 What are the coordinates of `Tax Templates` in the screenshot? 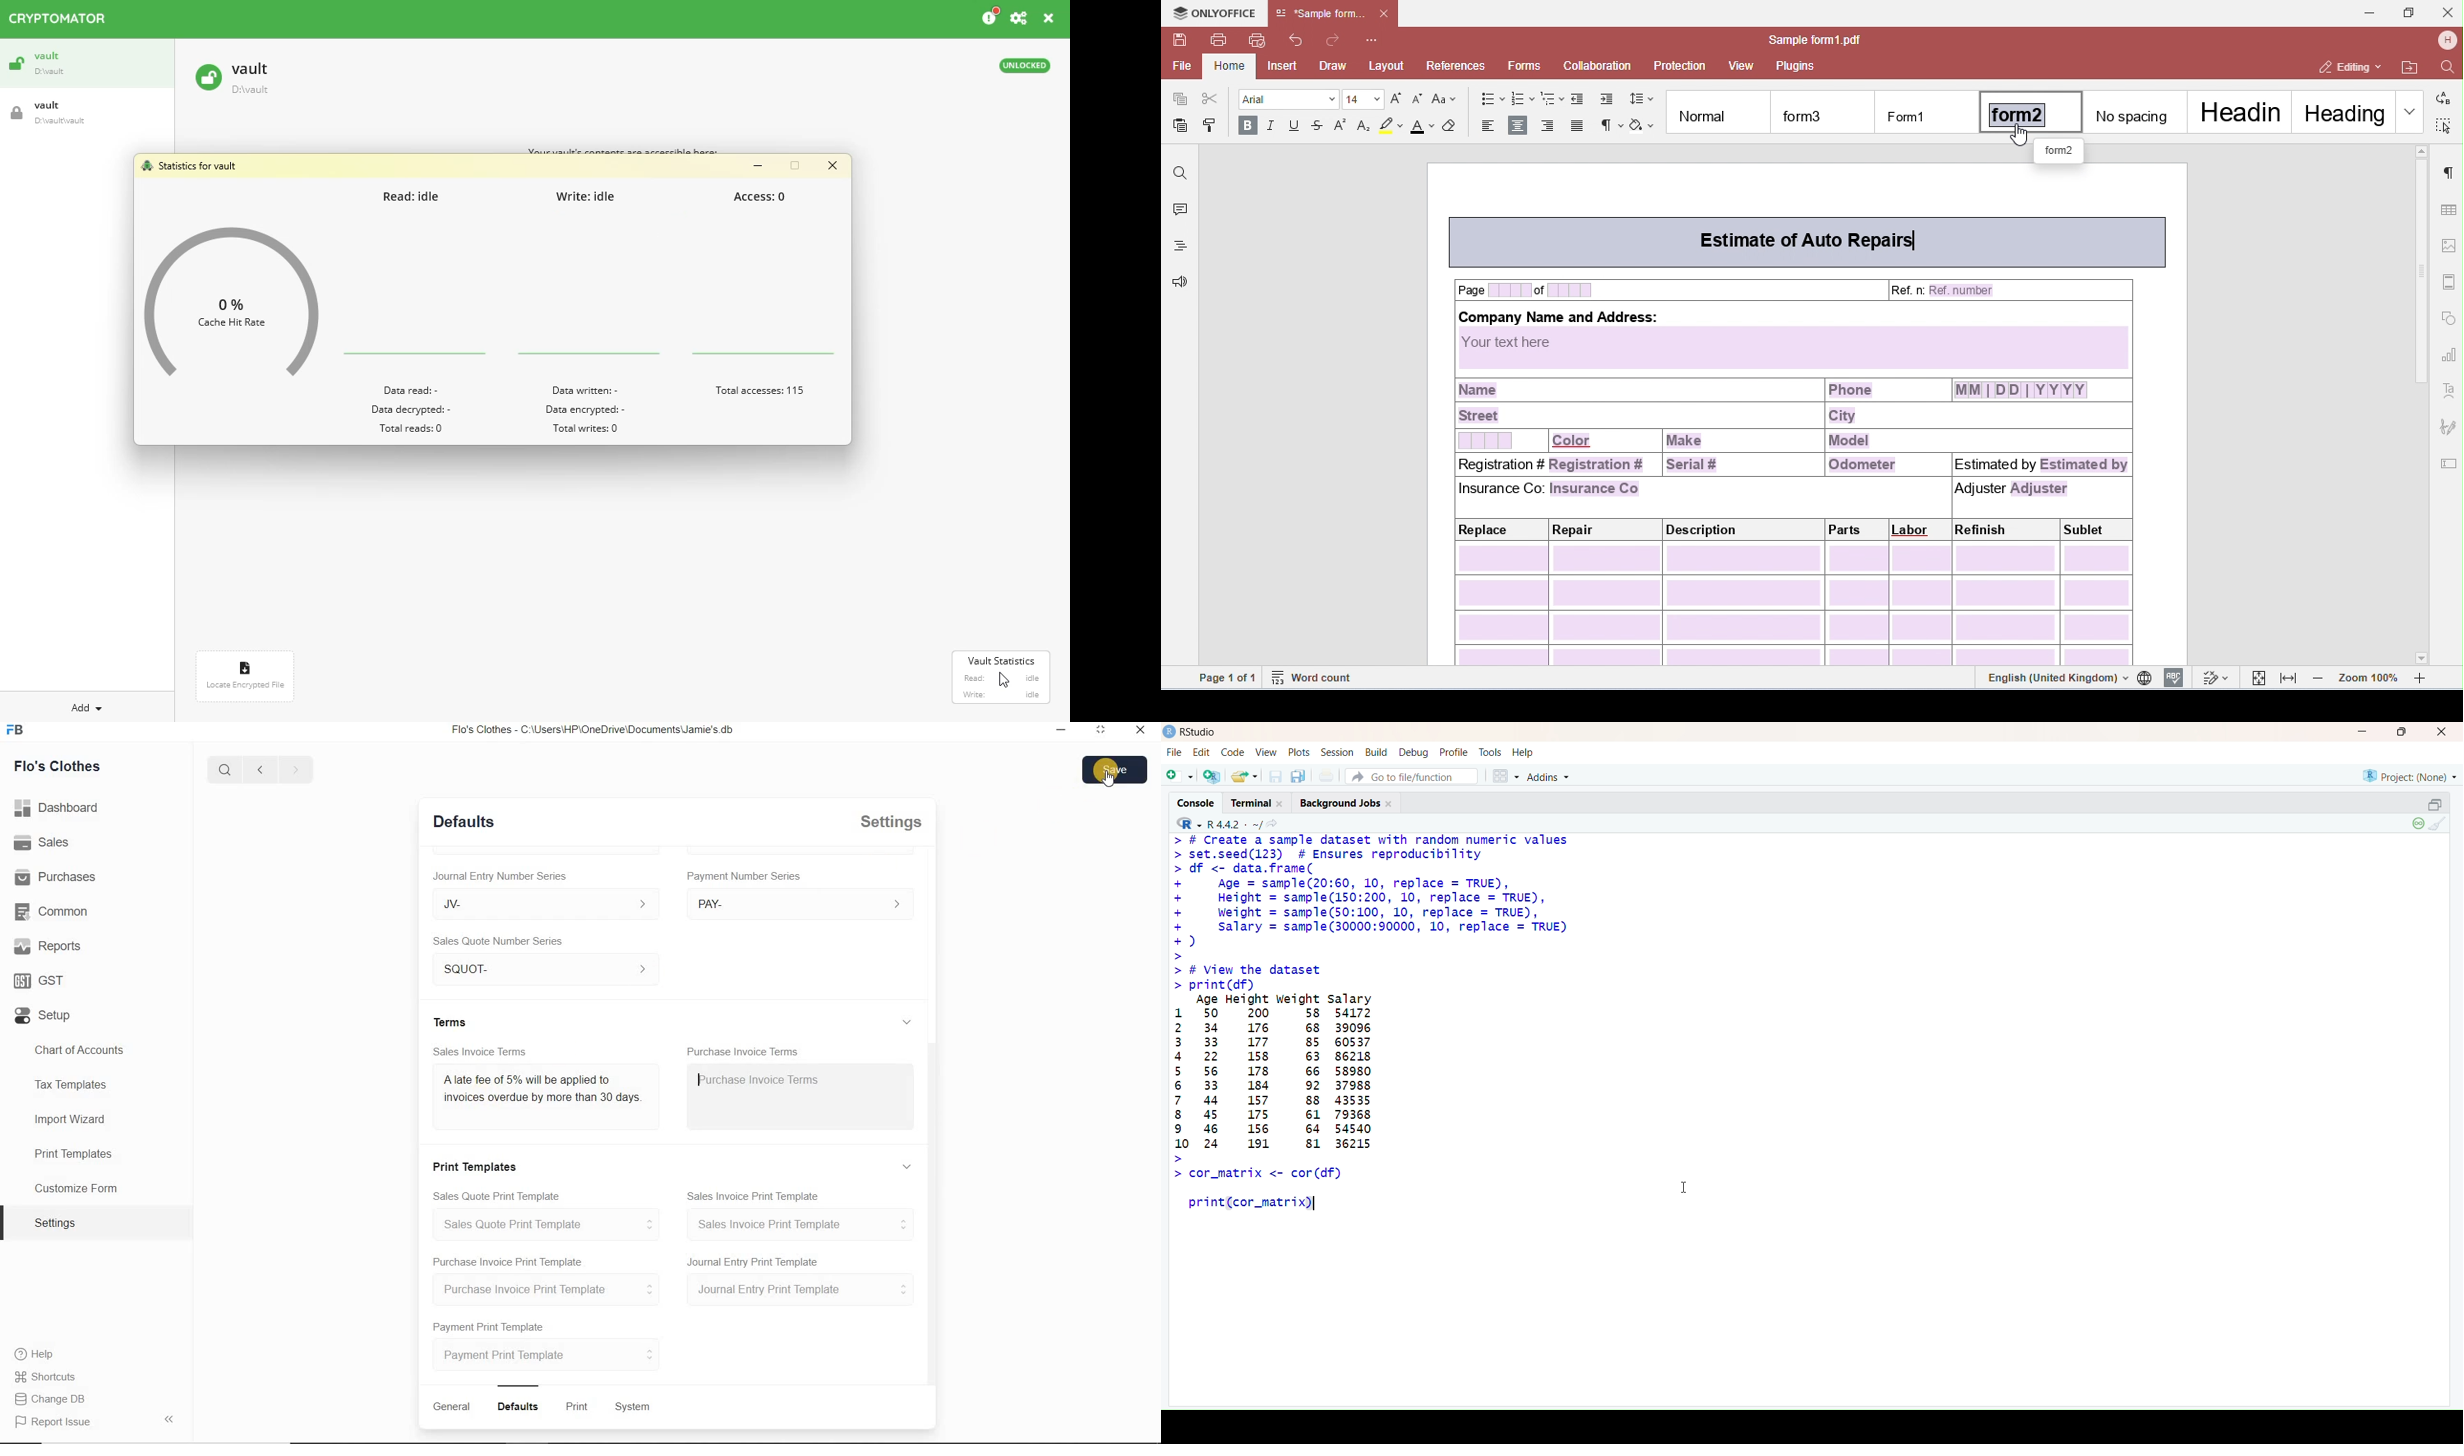 It's located at (75, 1084).